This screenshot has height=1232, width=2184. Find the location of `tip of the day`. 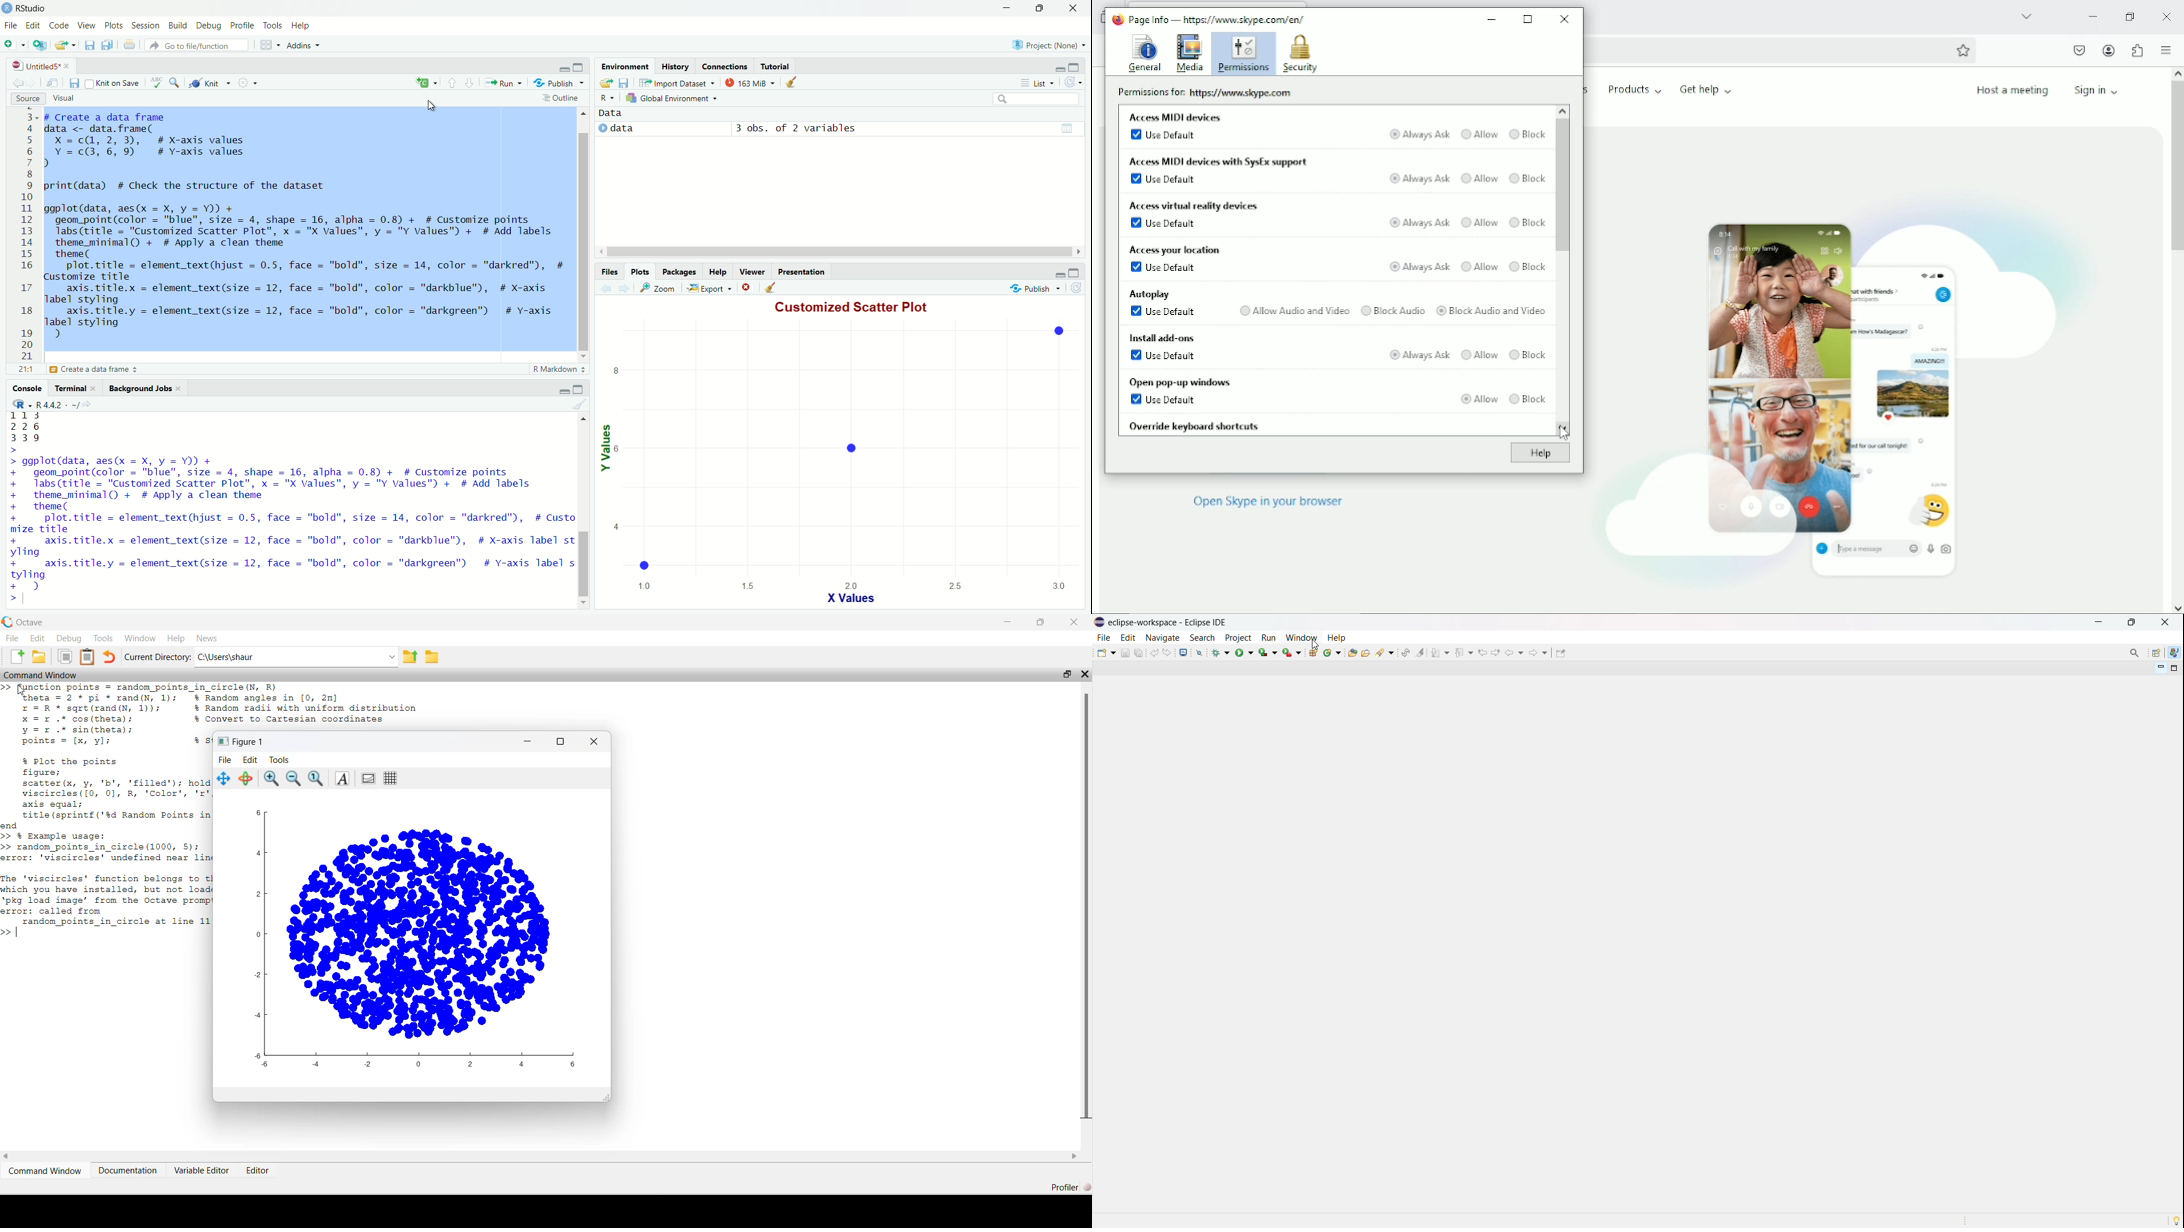

tip of the day is located at coordinates (2177, 1220).